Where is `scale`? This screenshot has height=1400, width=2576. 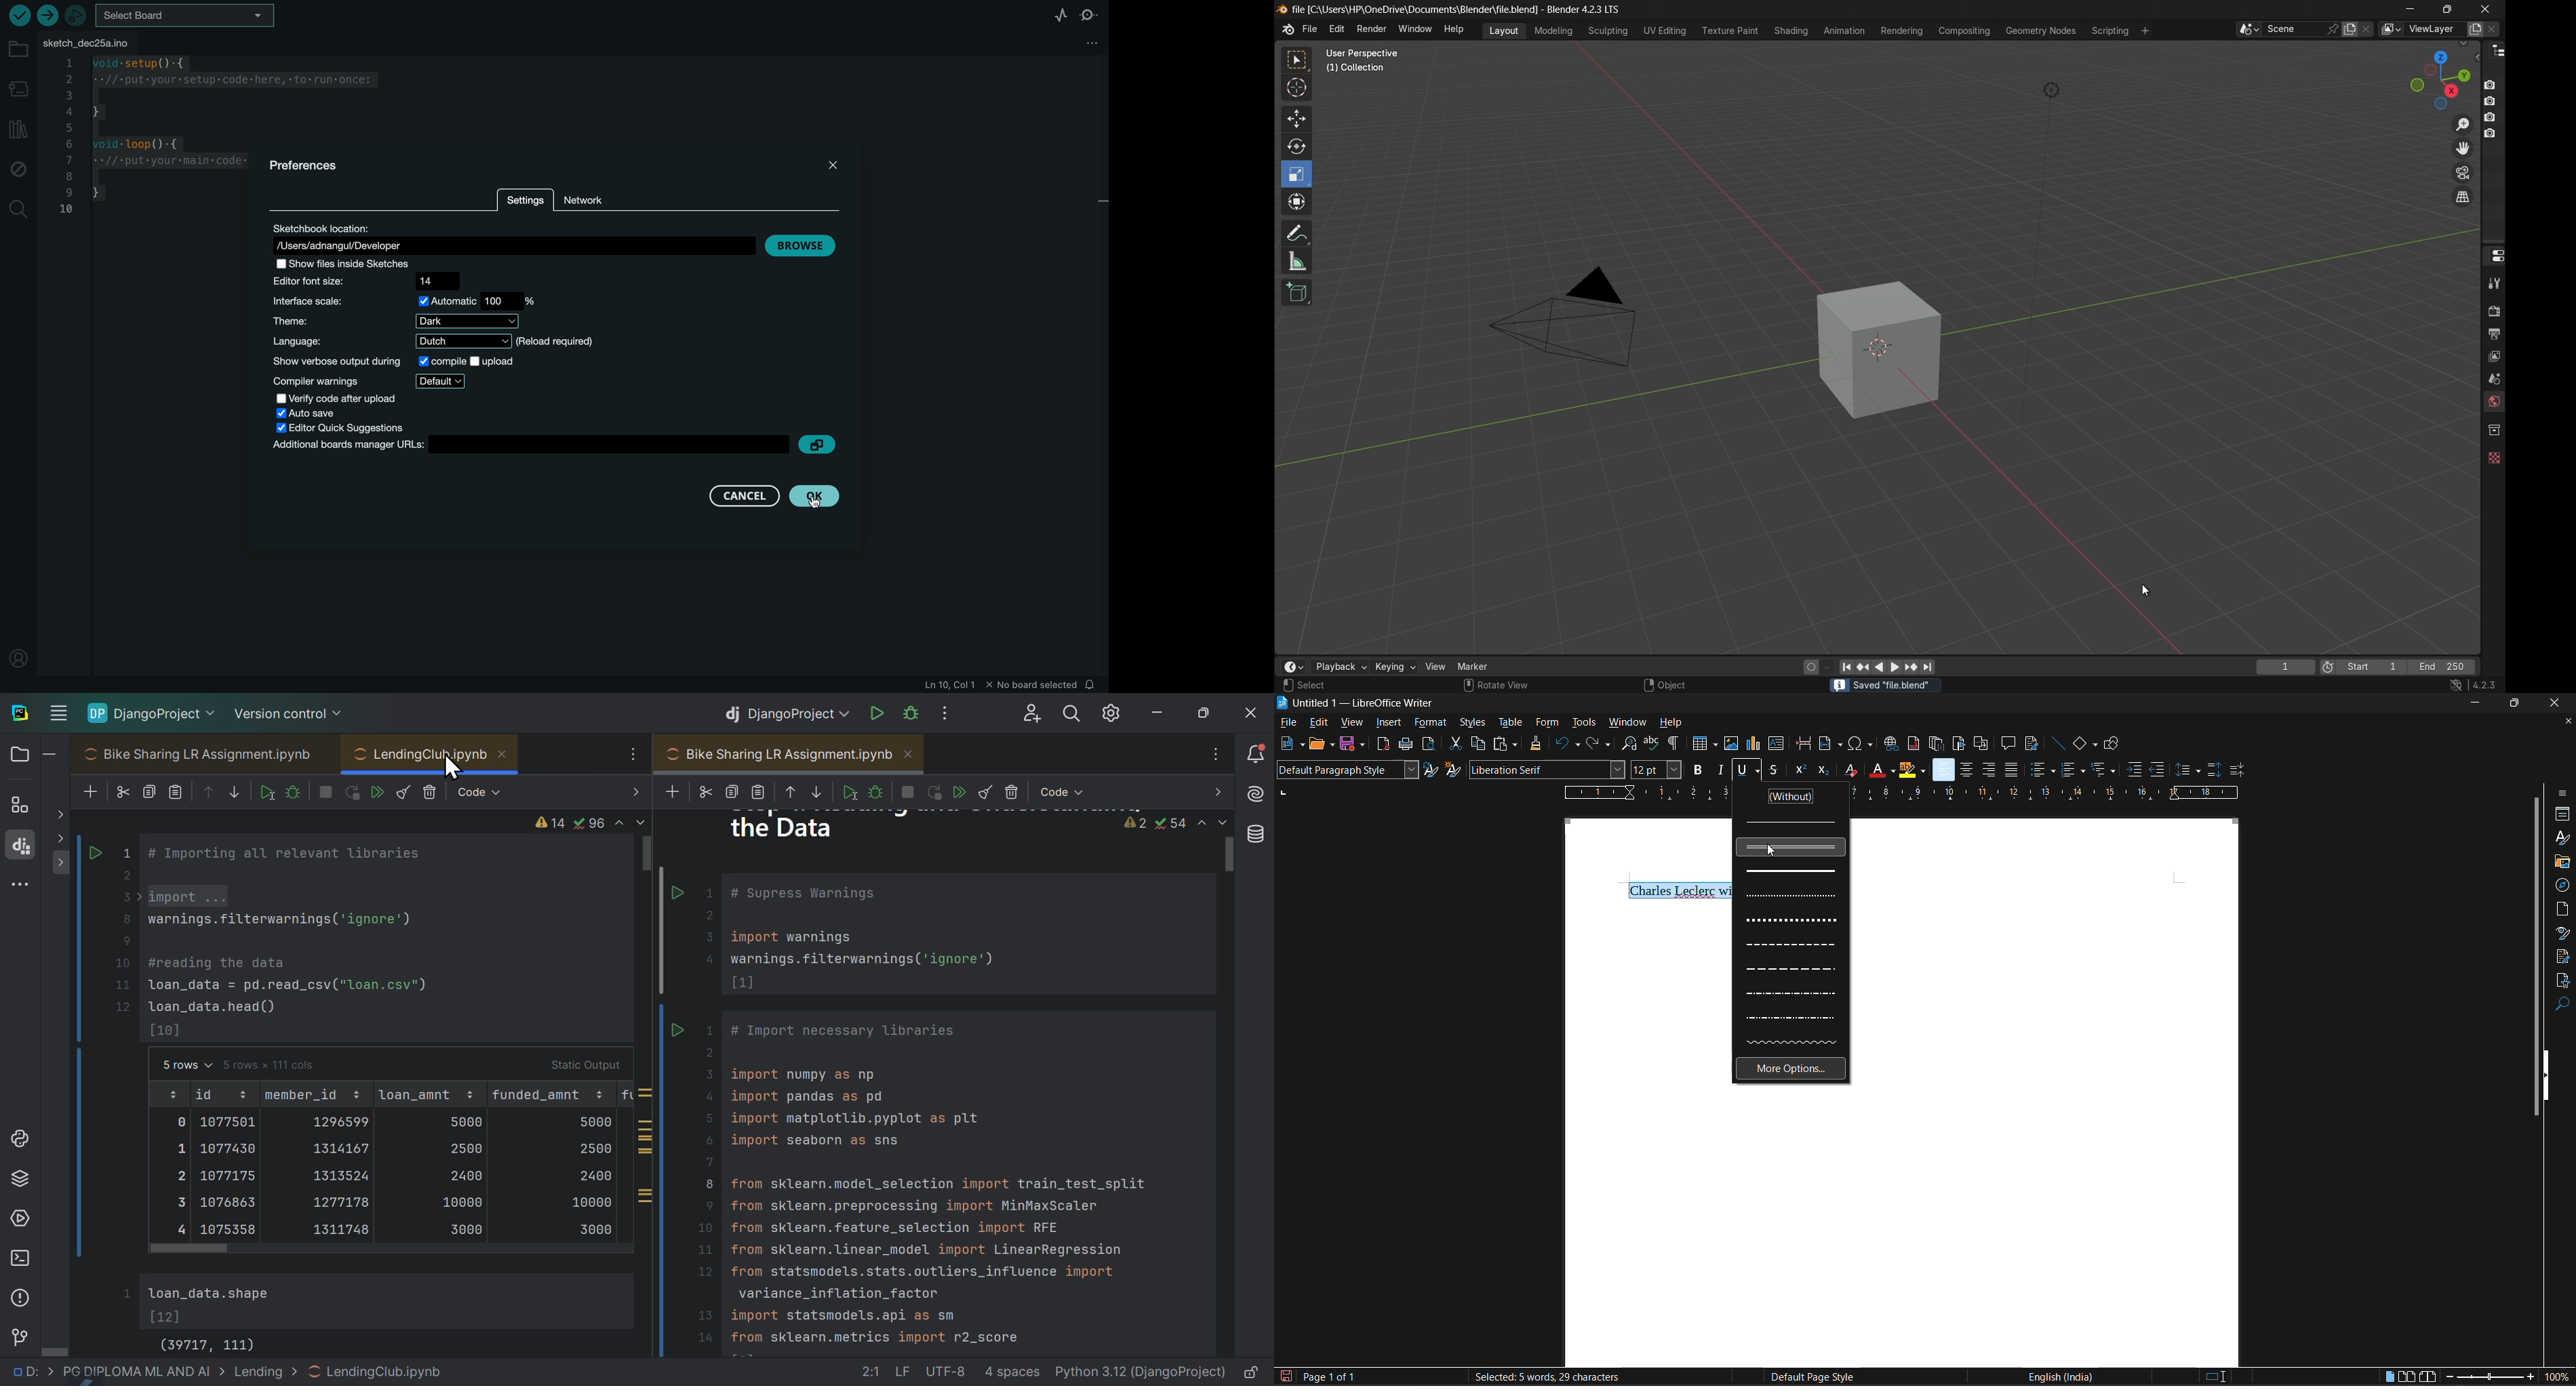 scale is located at coordinates (1298, 174).